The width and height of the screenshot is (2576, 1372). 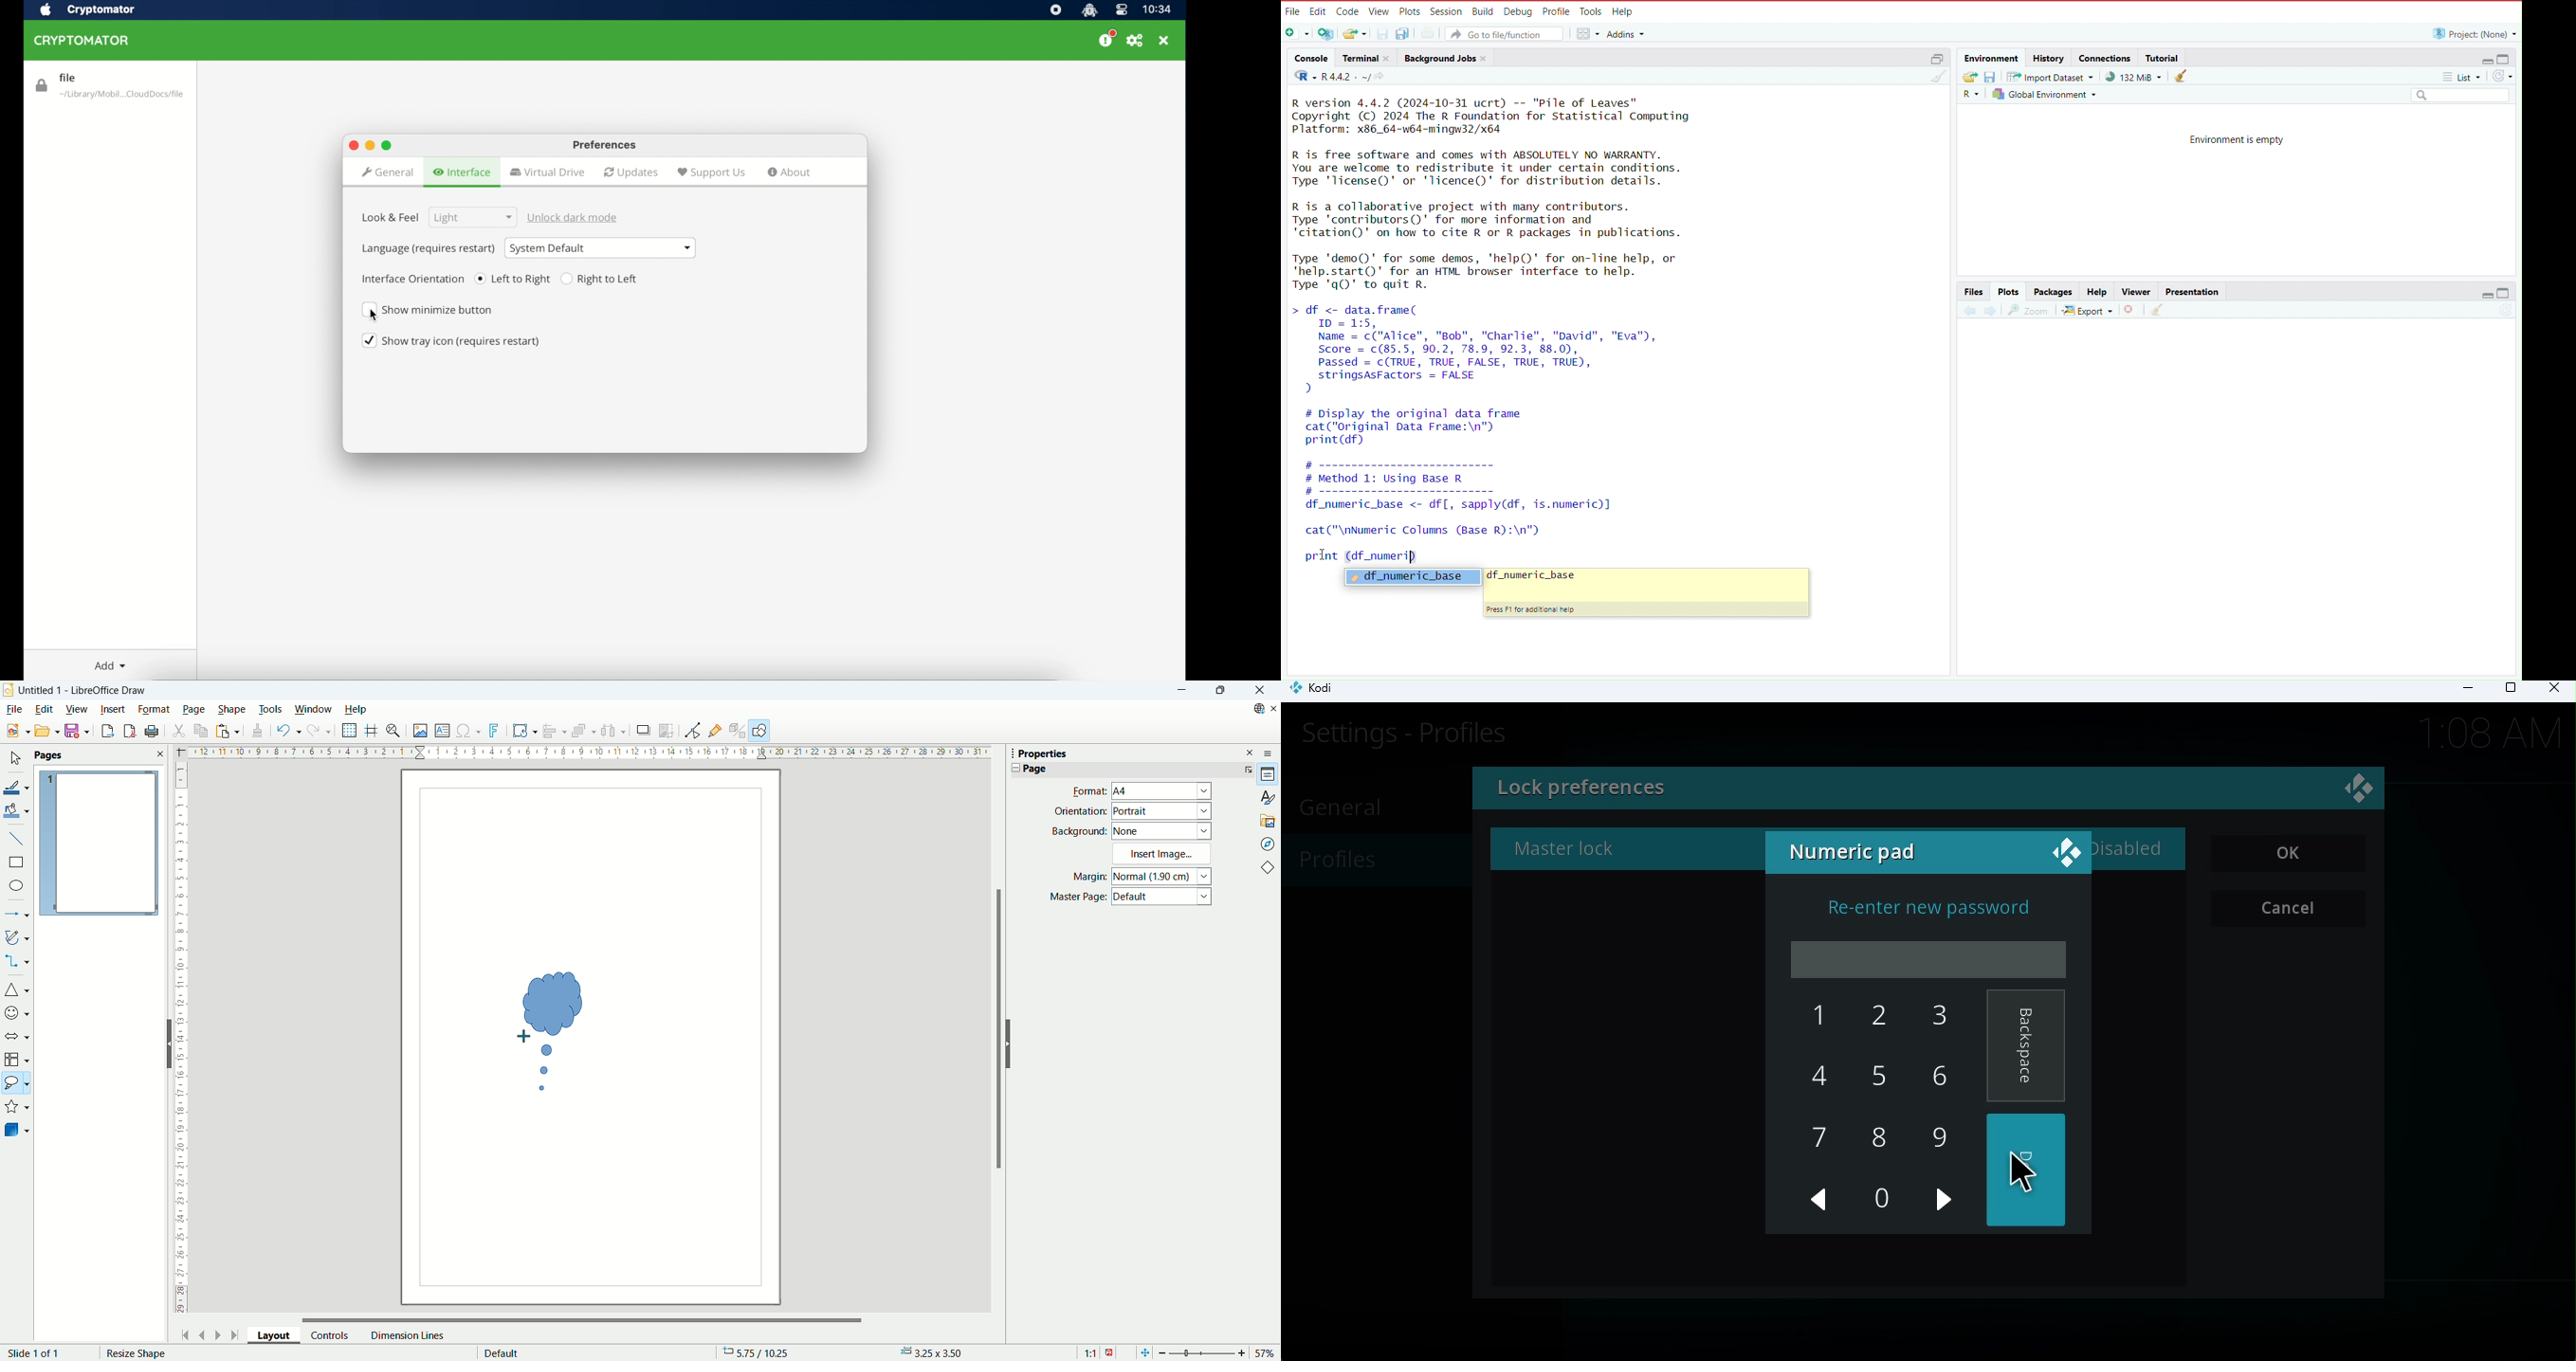 I want to click on default, so click(x=502, y=1351).